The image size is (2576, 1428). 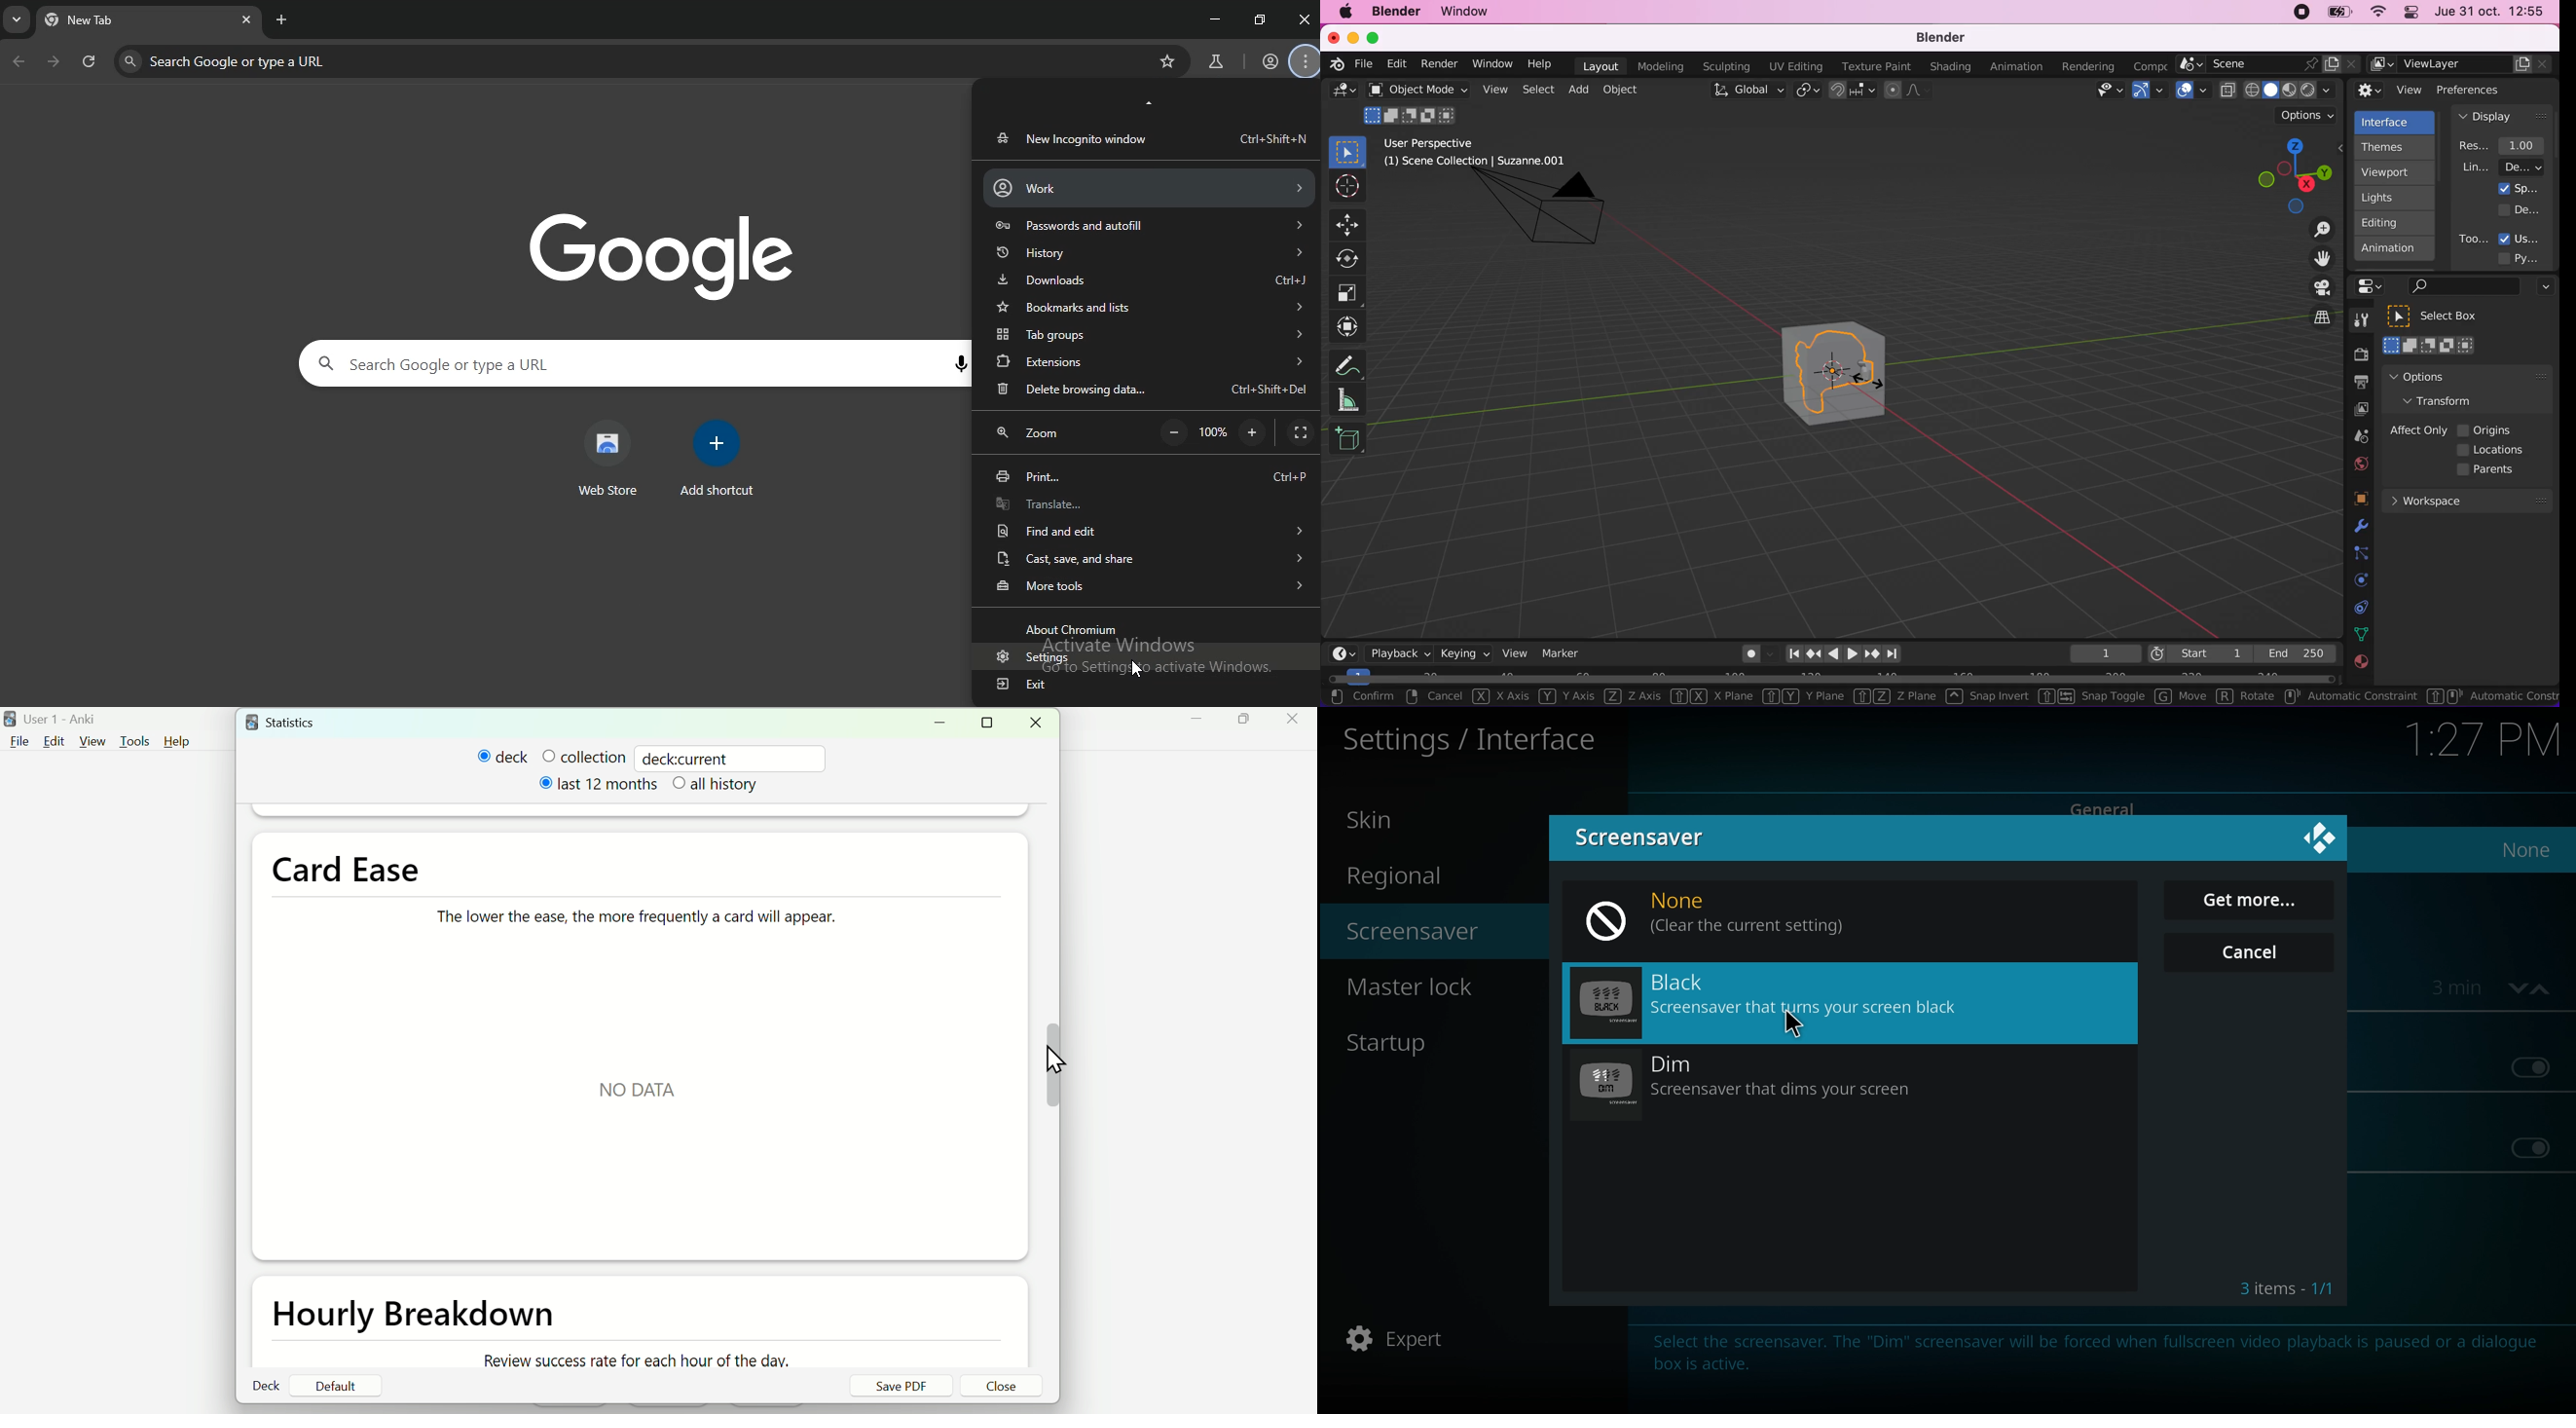 I want to click on downloads, so click(x=1152, y=279).